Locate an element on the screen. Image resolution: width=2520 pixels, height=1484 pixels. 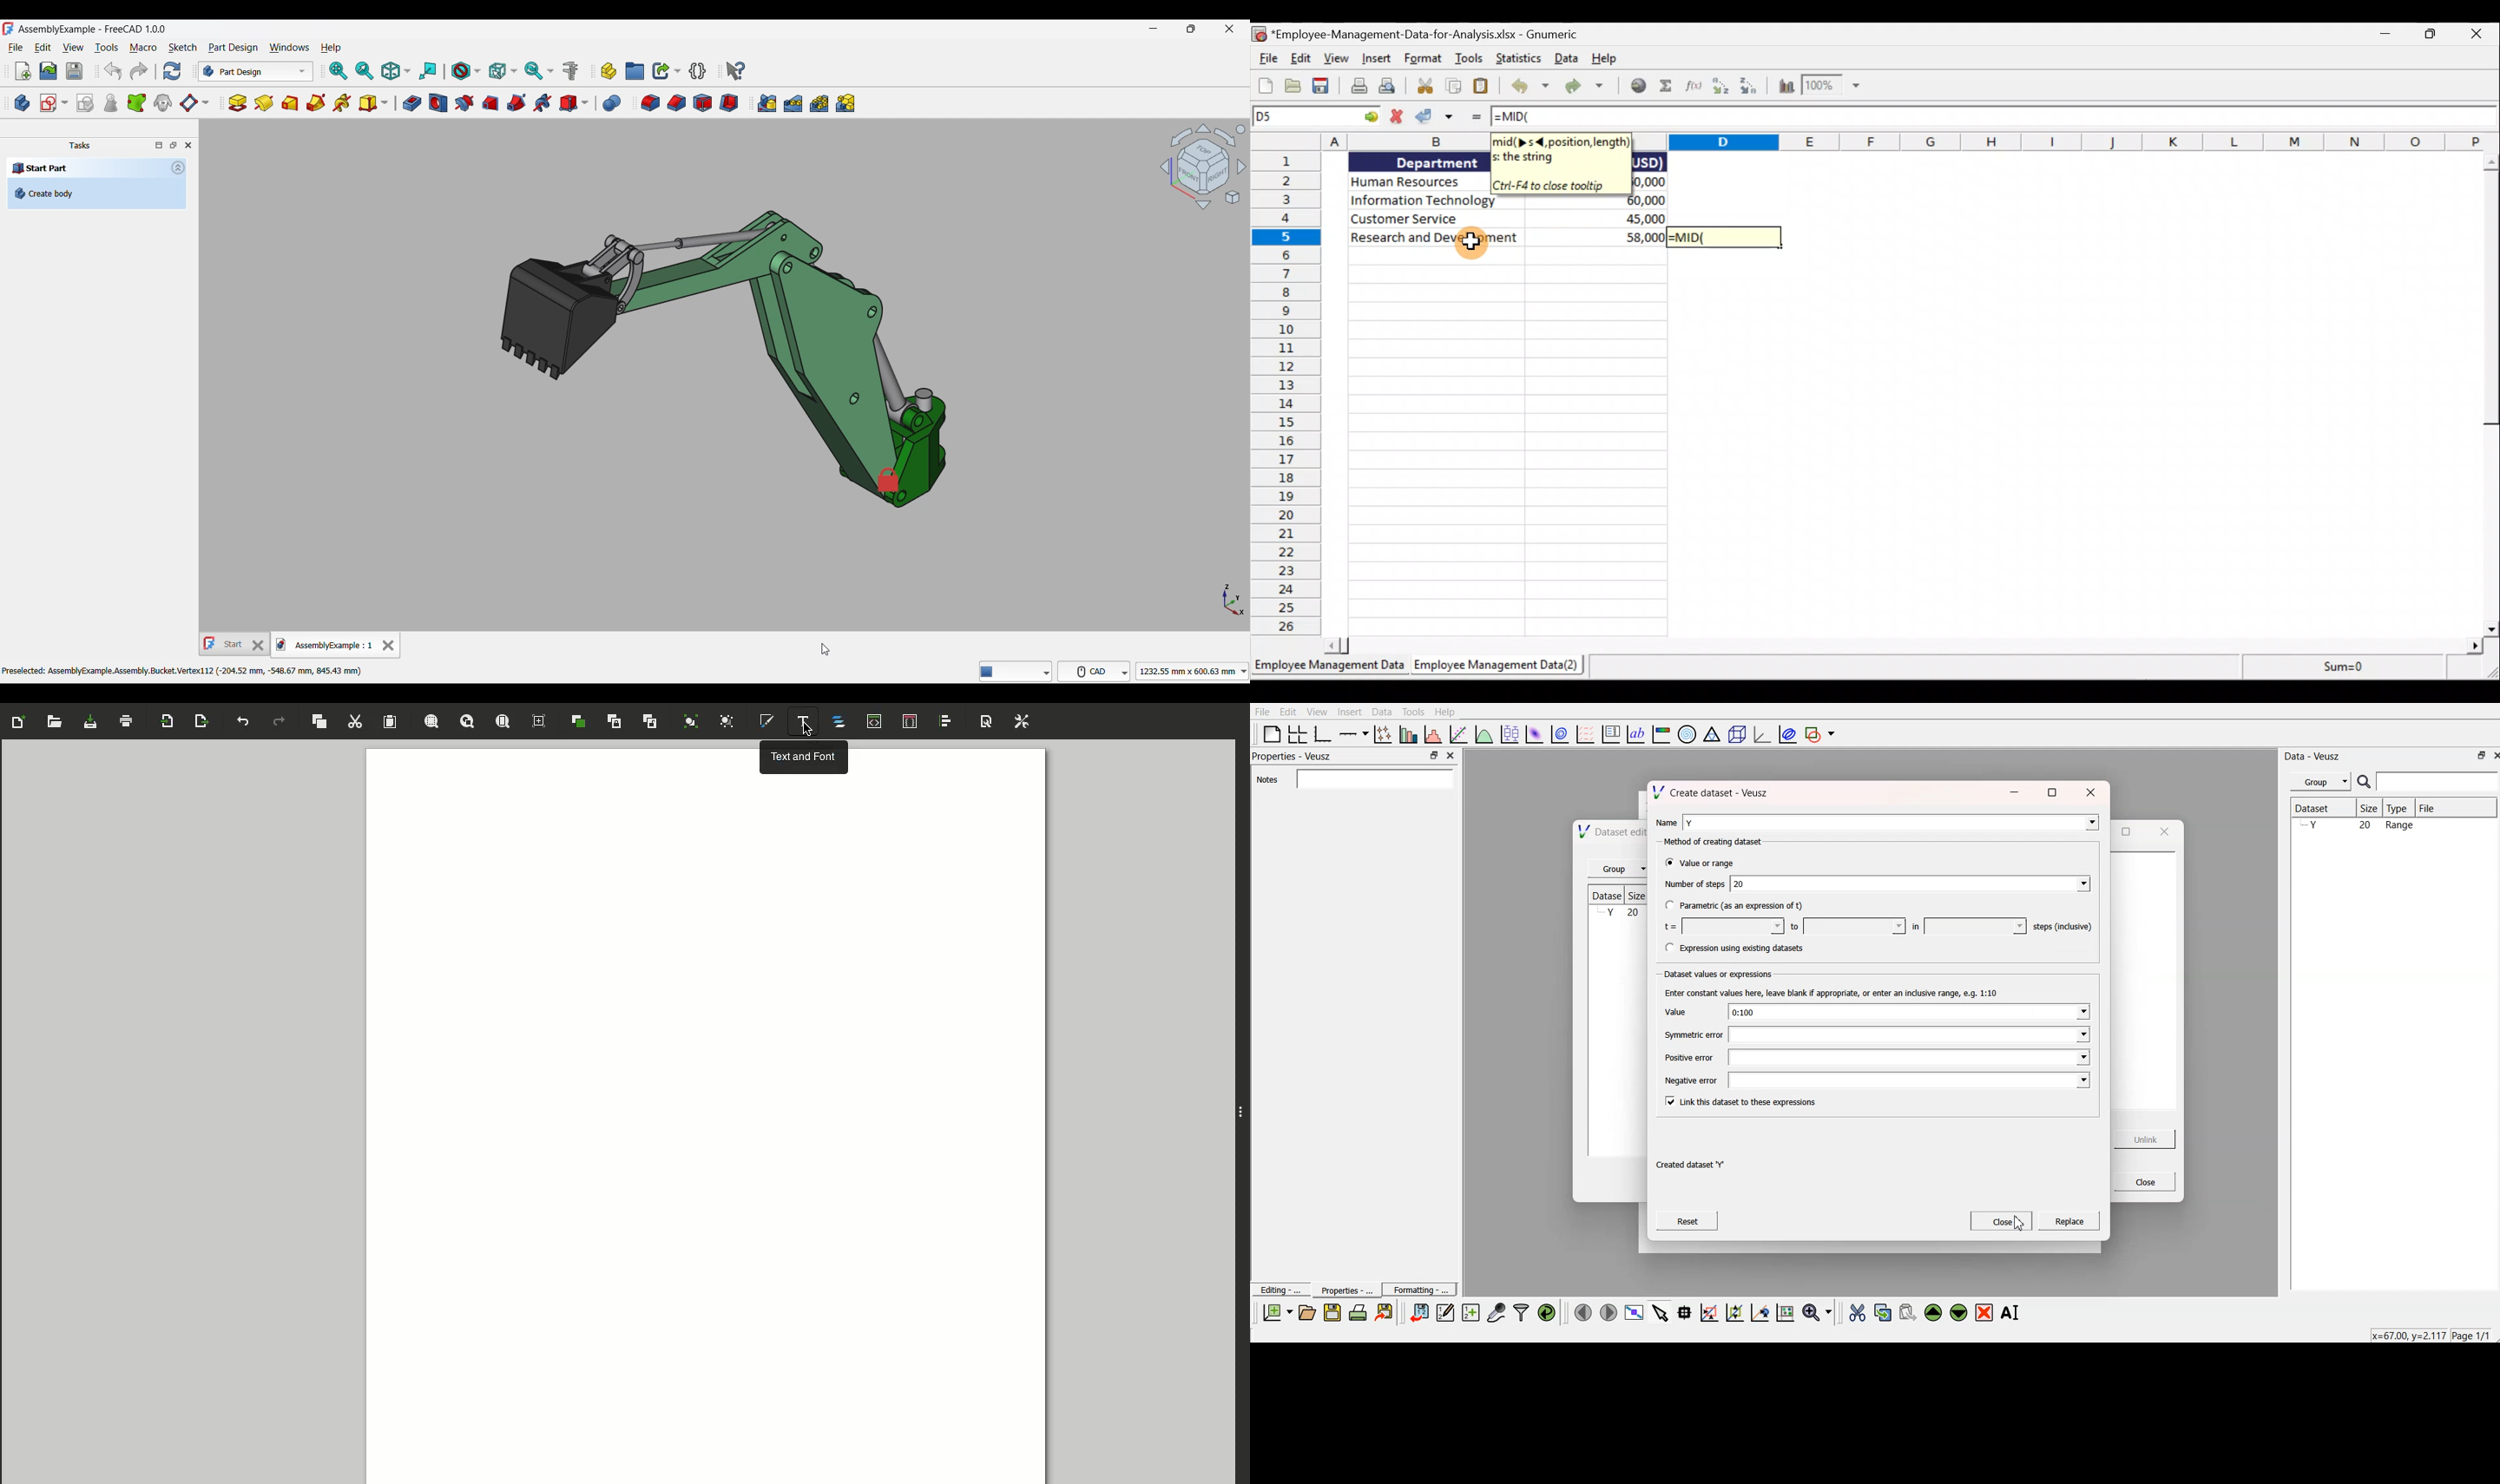
text label is located at coordinates (1636, 734).